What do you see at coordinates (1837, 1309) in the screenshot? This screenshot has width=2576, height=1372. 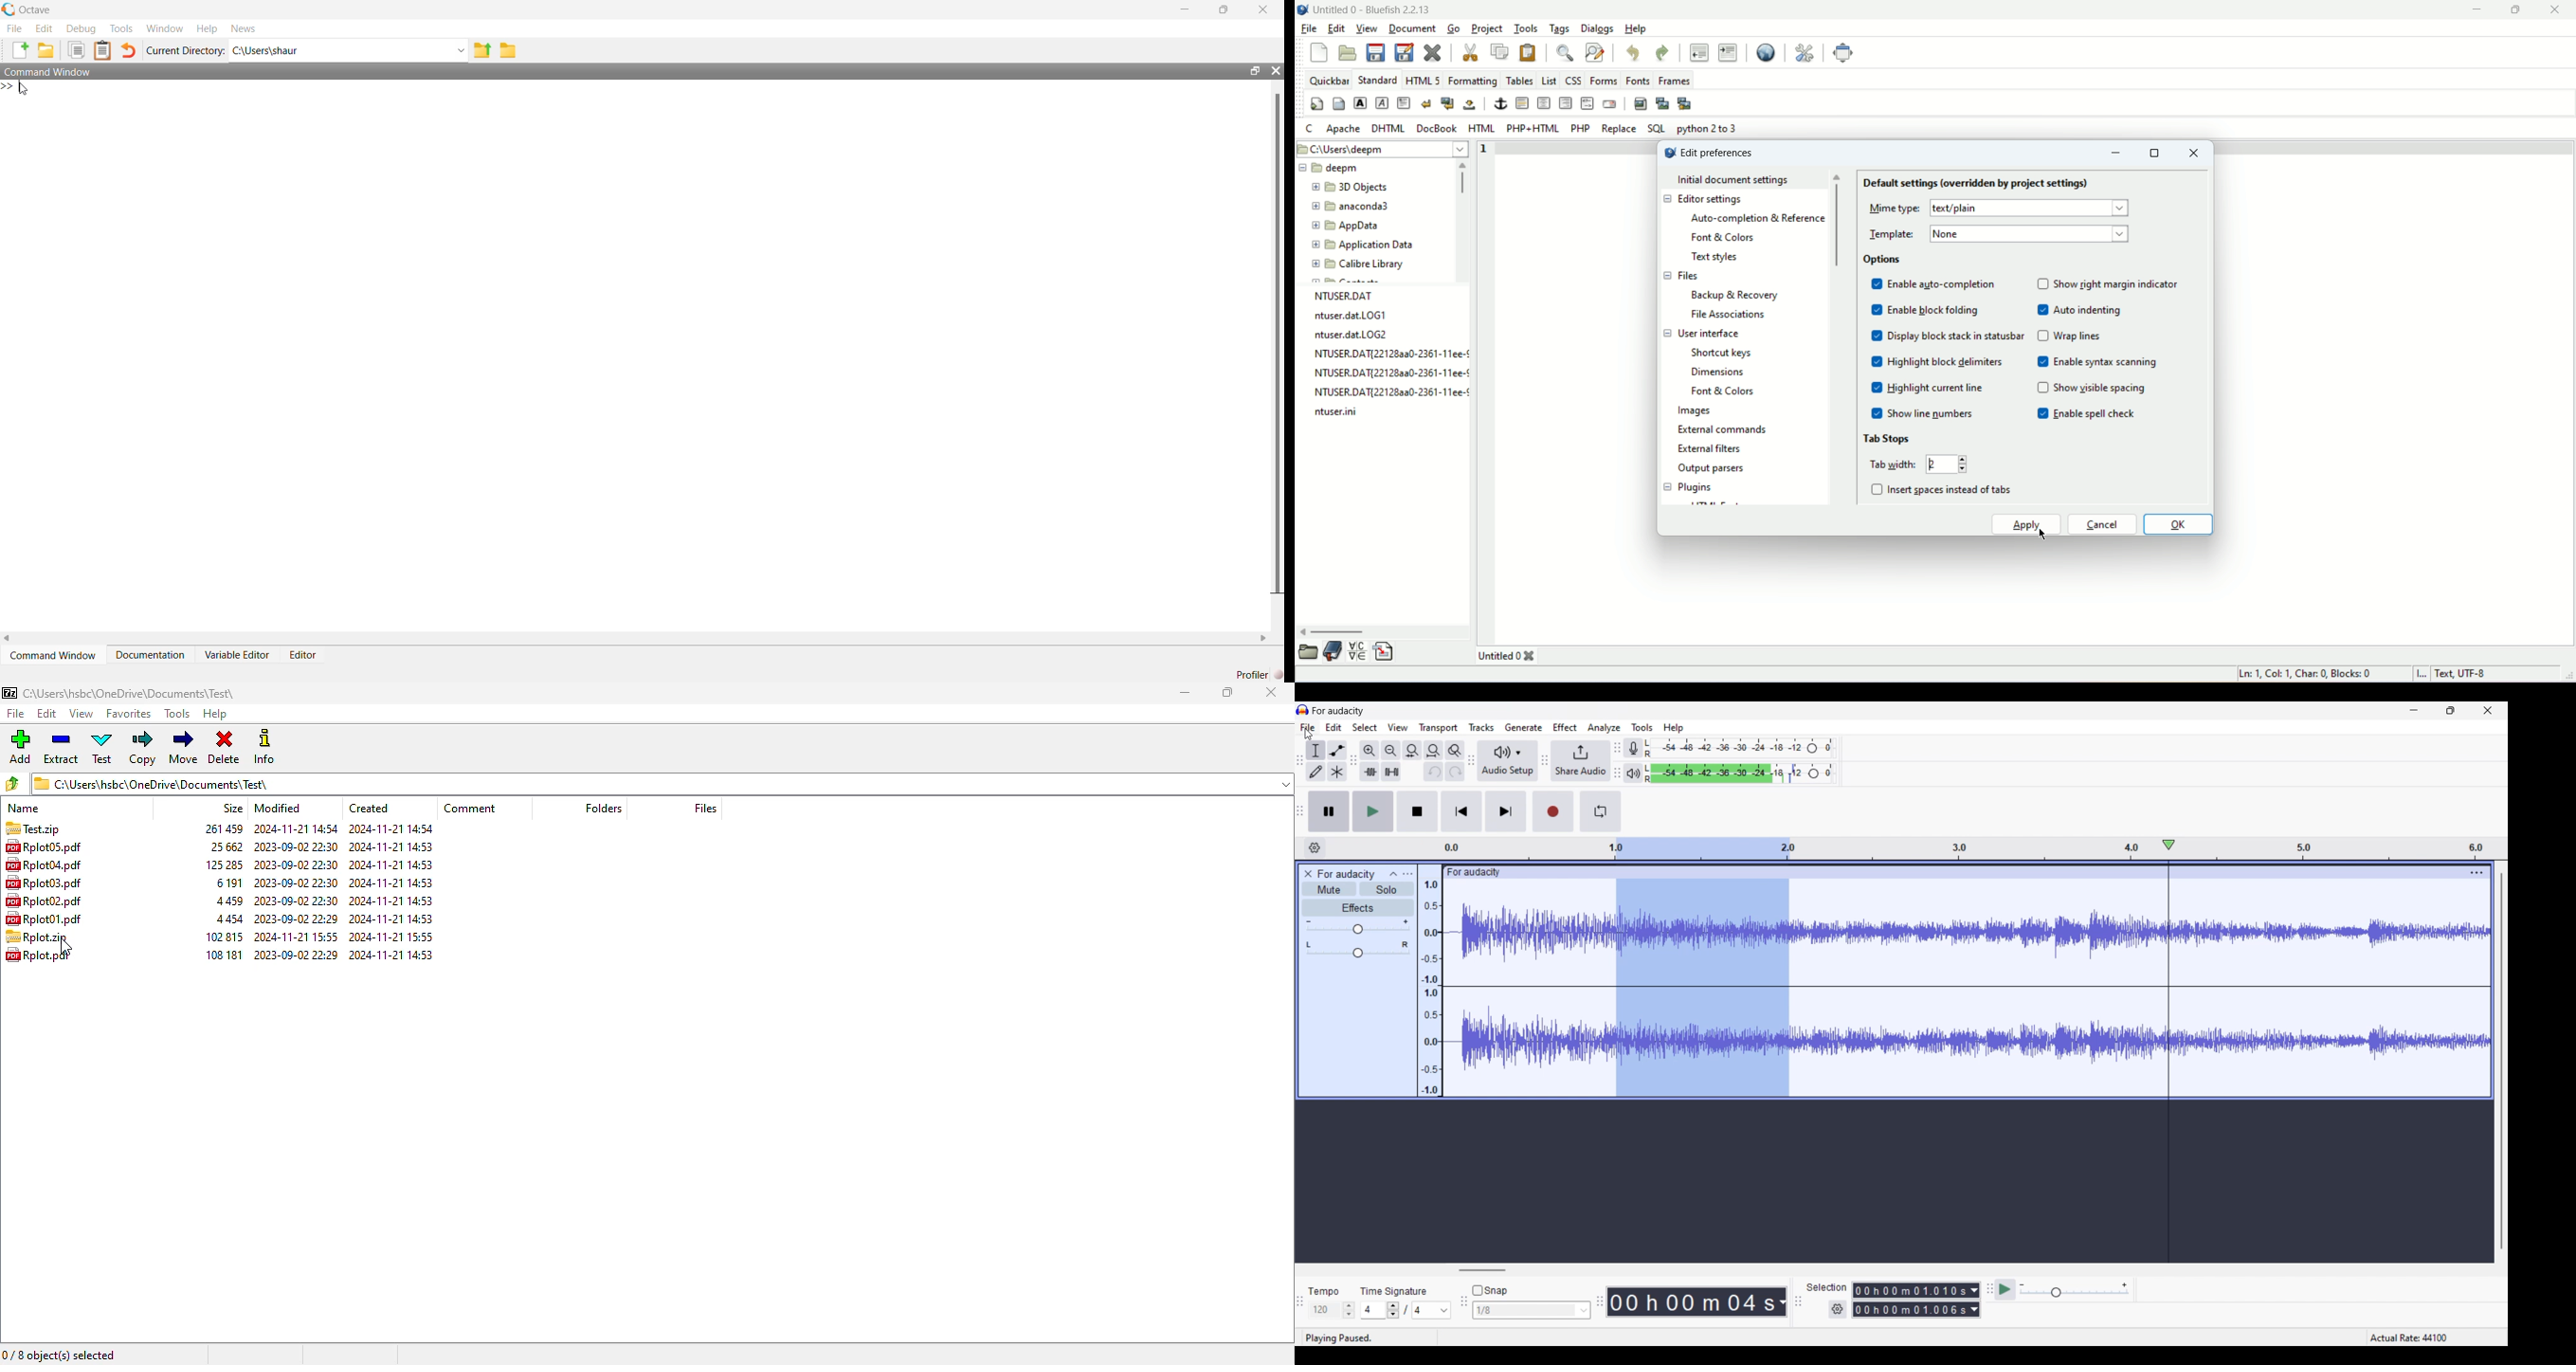 I see `Selection duration settings` at bounding box center [1837, 1309].